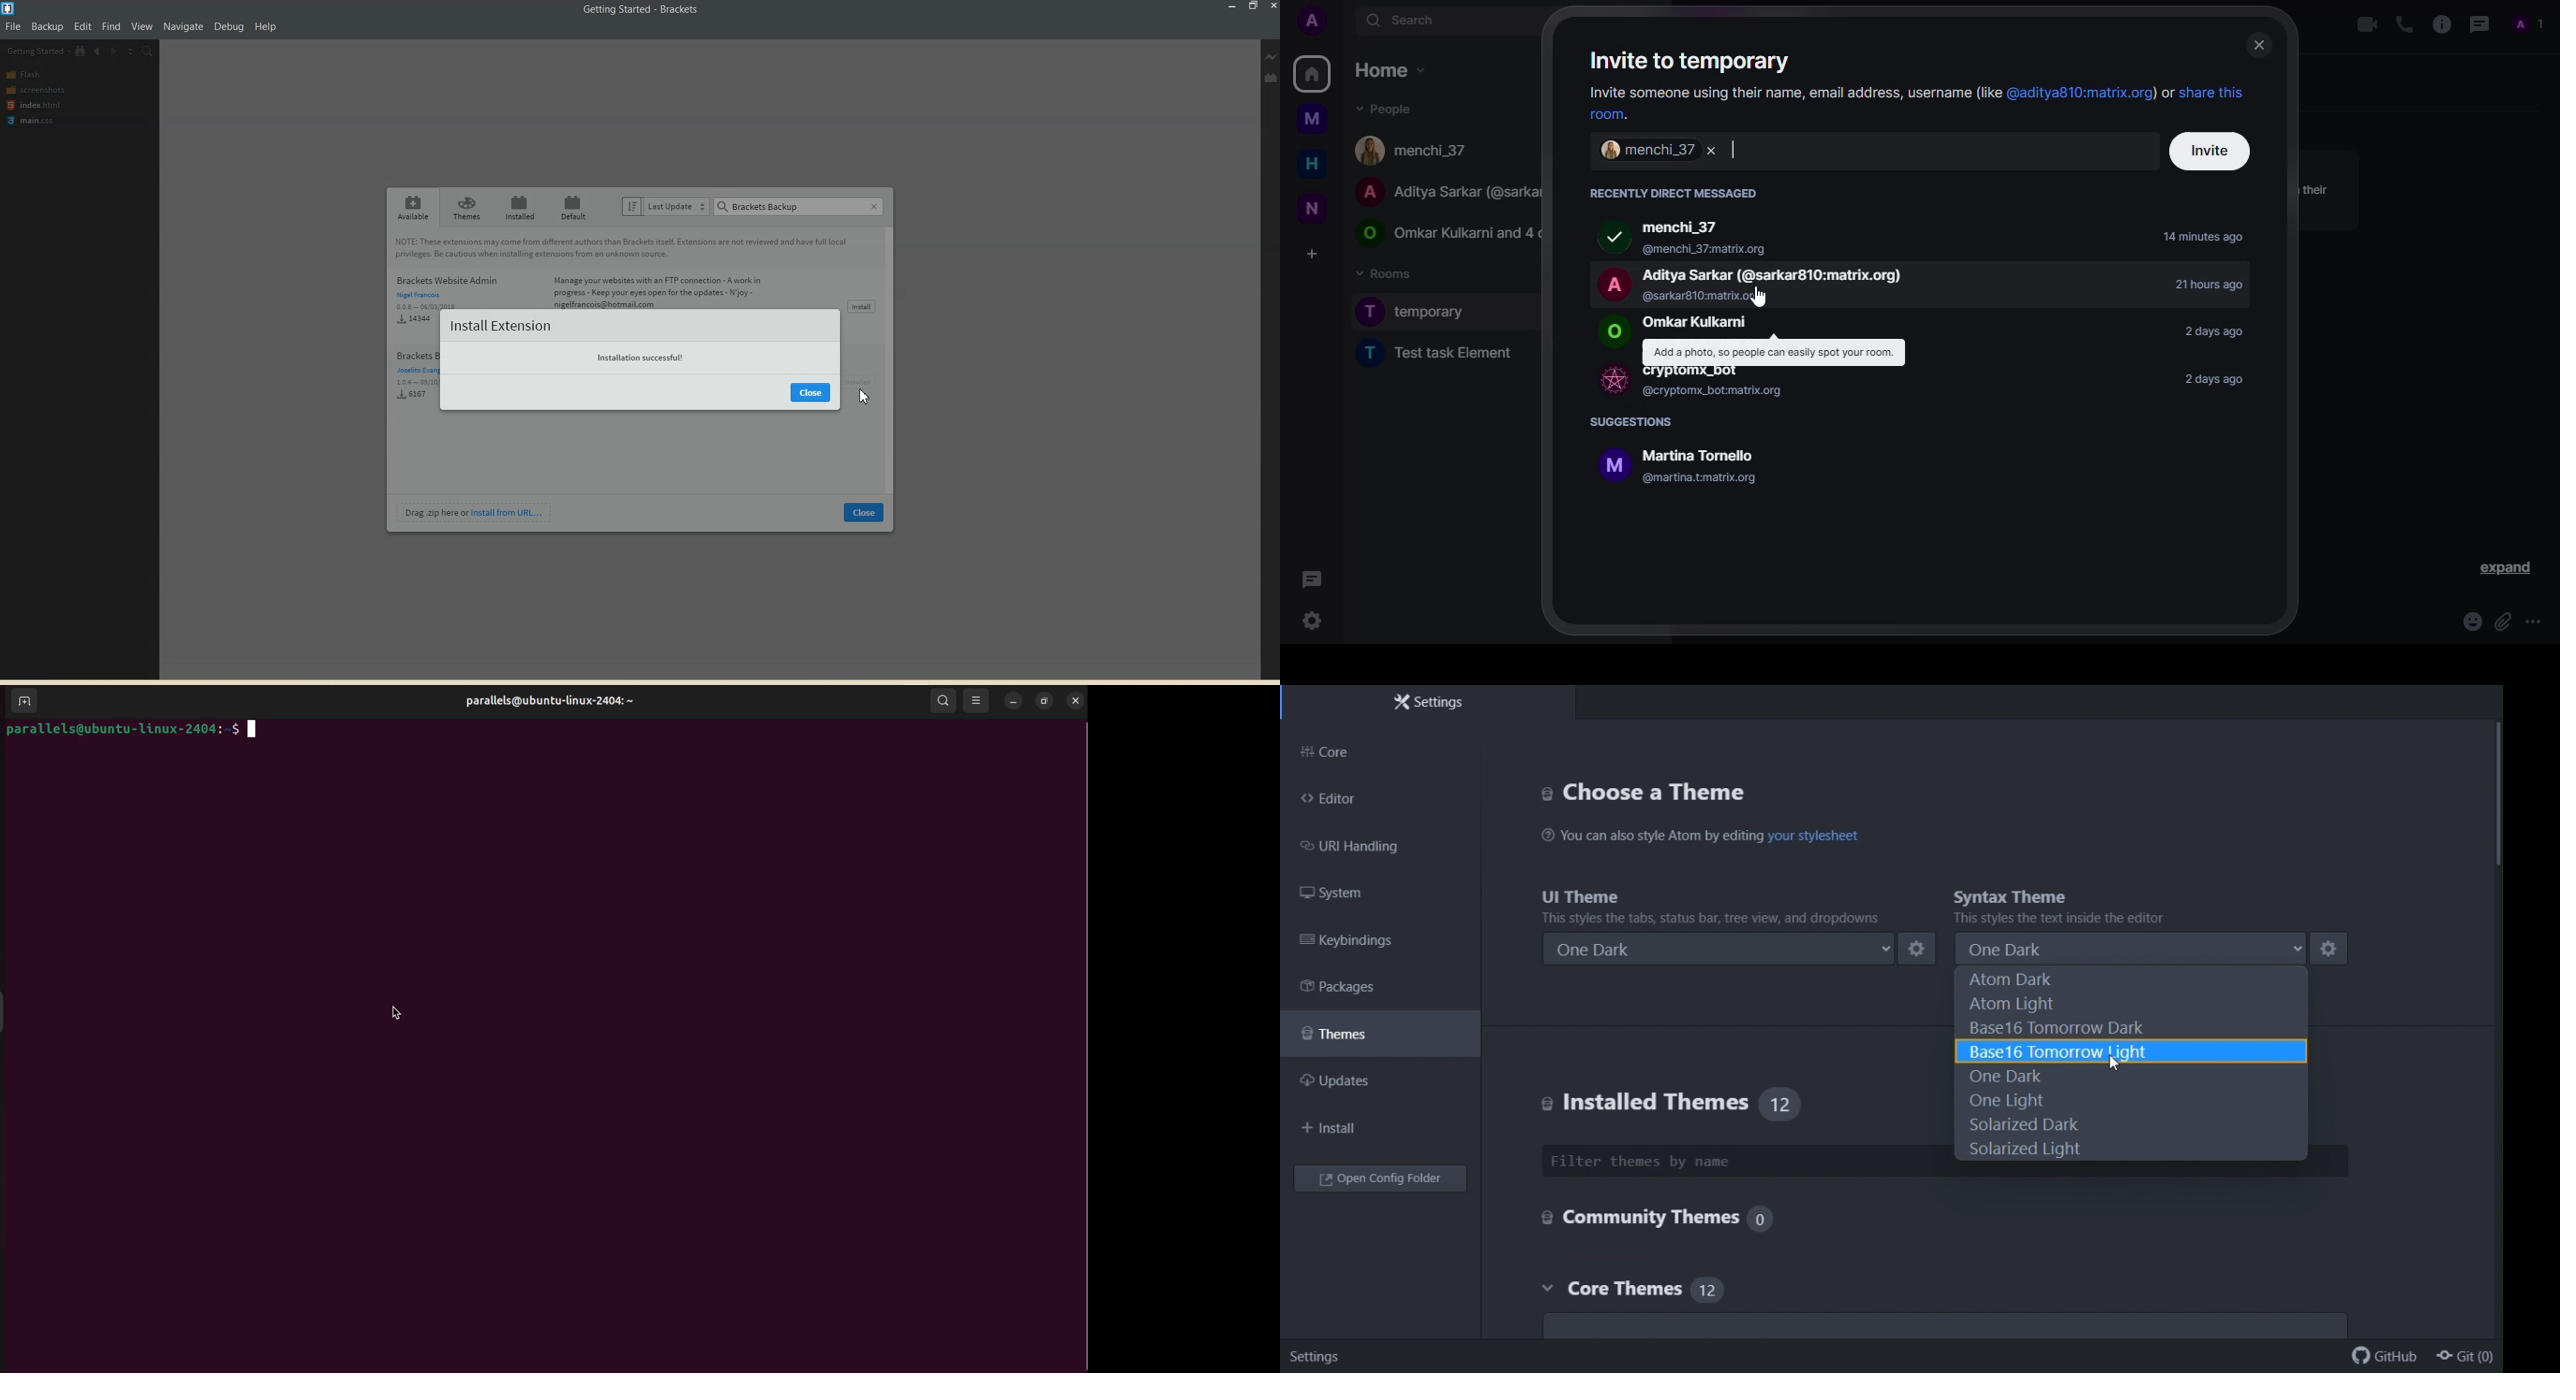  I want to click on myspace, so click(1312, 119).